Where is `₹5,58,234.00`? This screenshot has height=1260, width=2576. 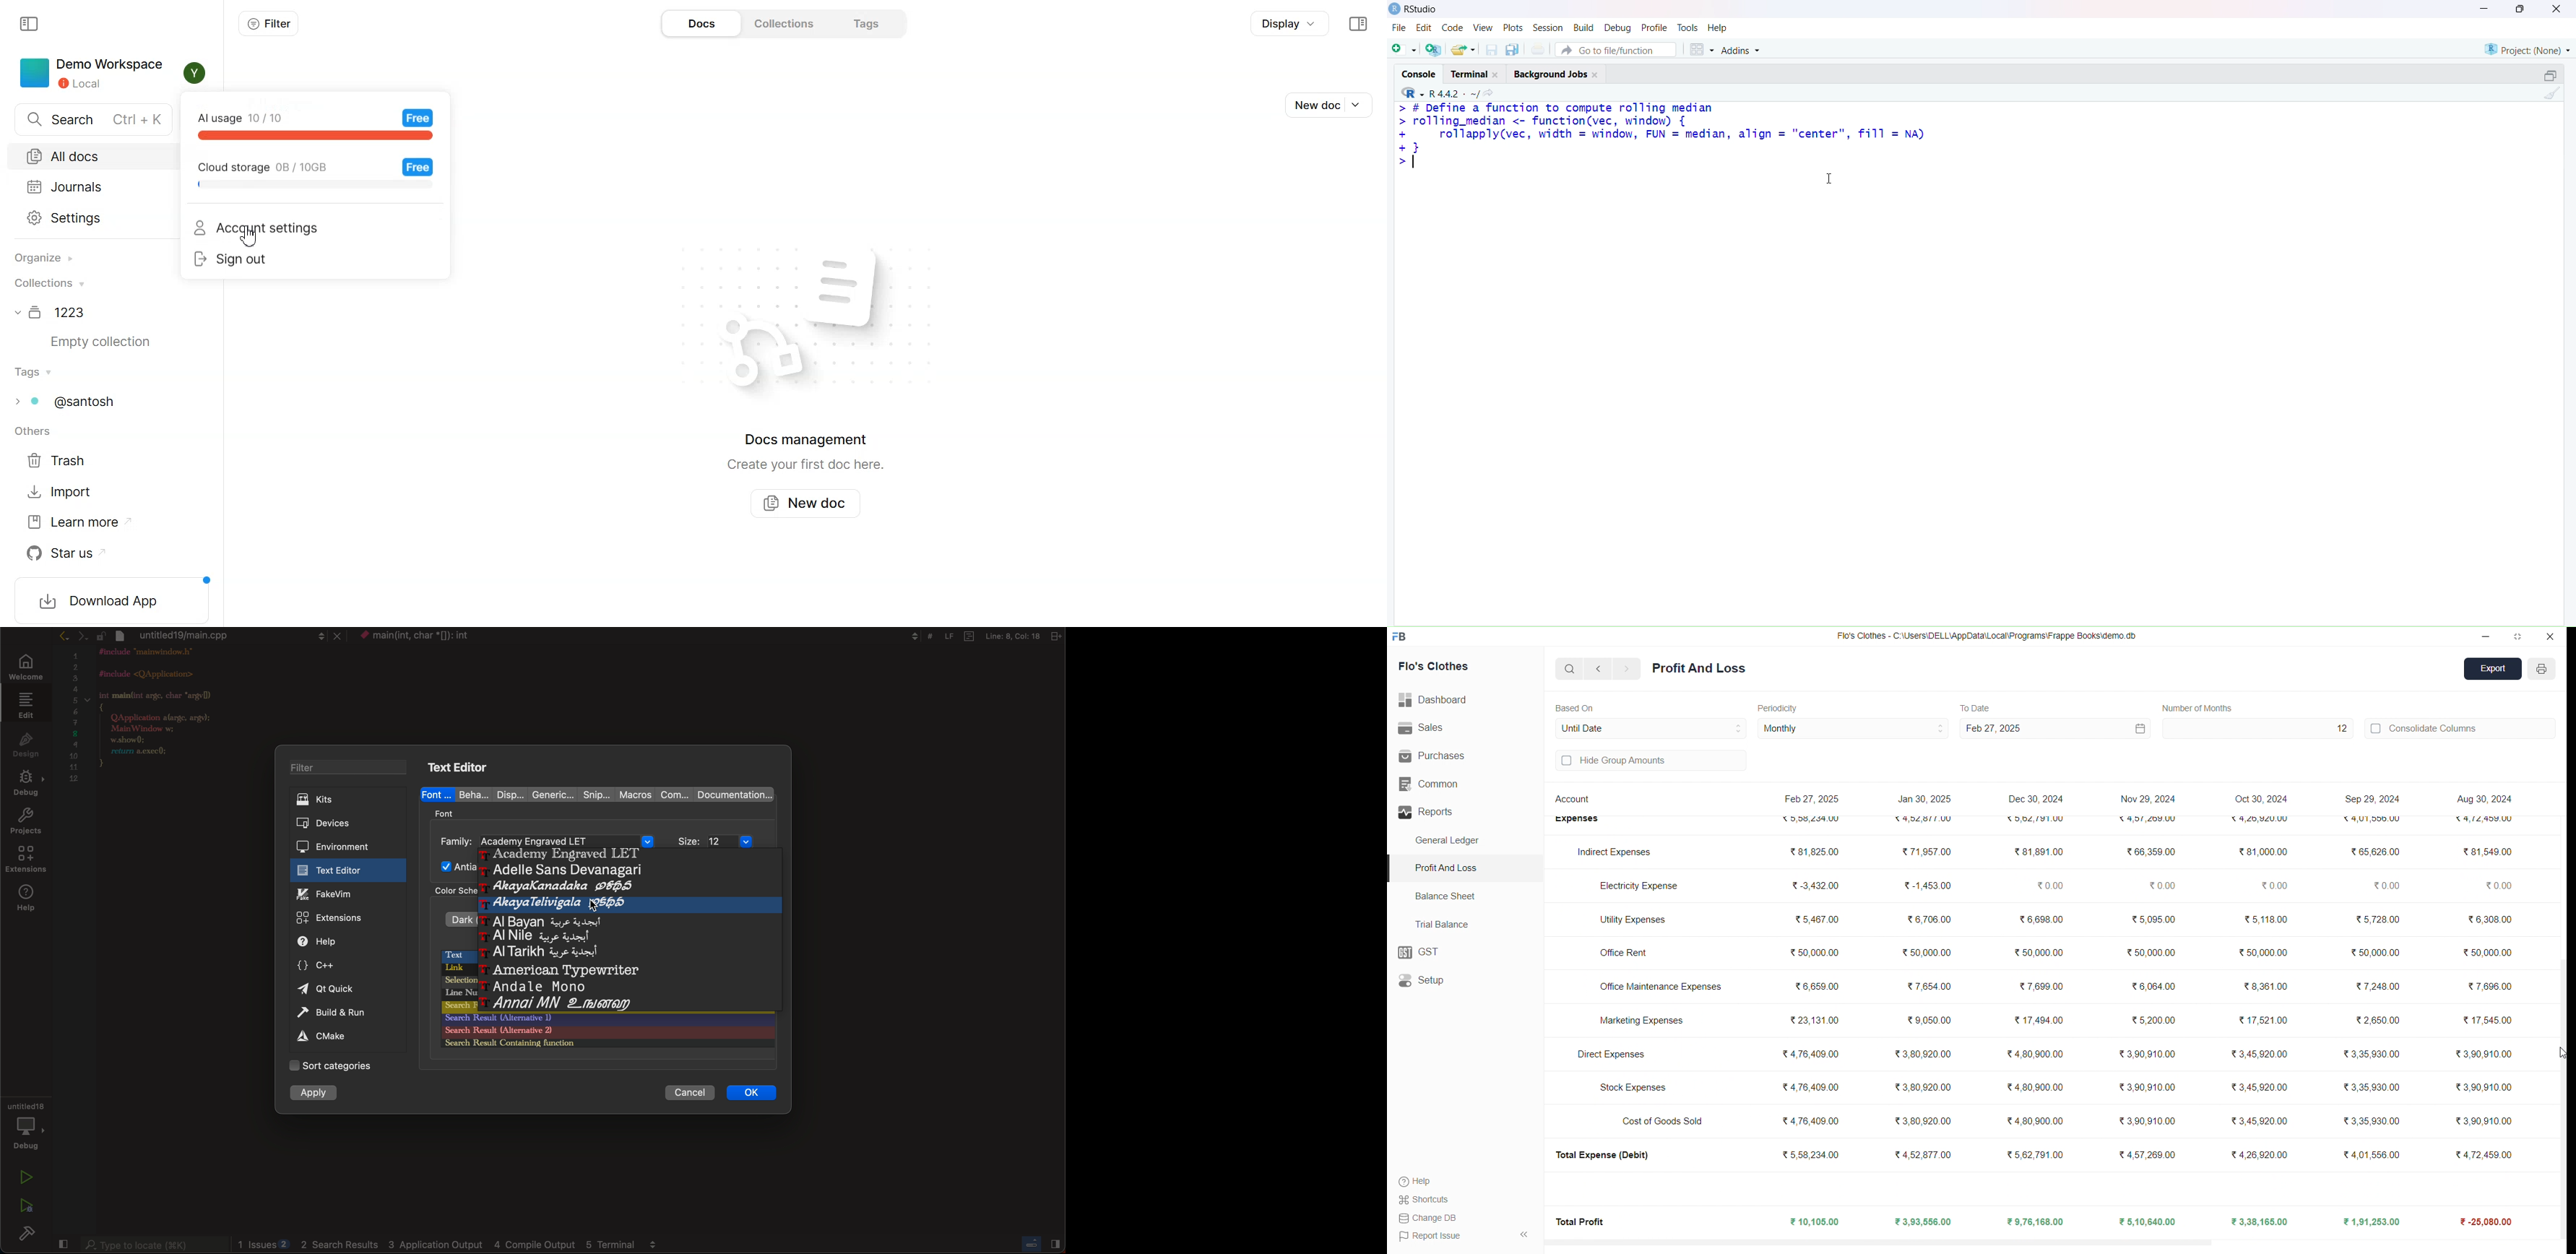
₹5,58,234.00 is located at coordinates (1810, 1154).